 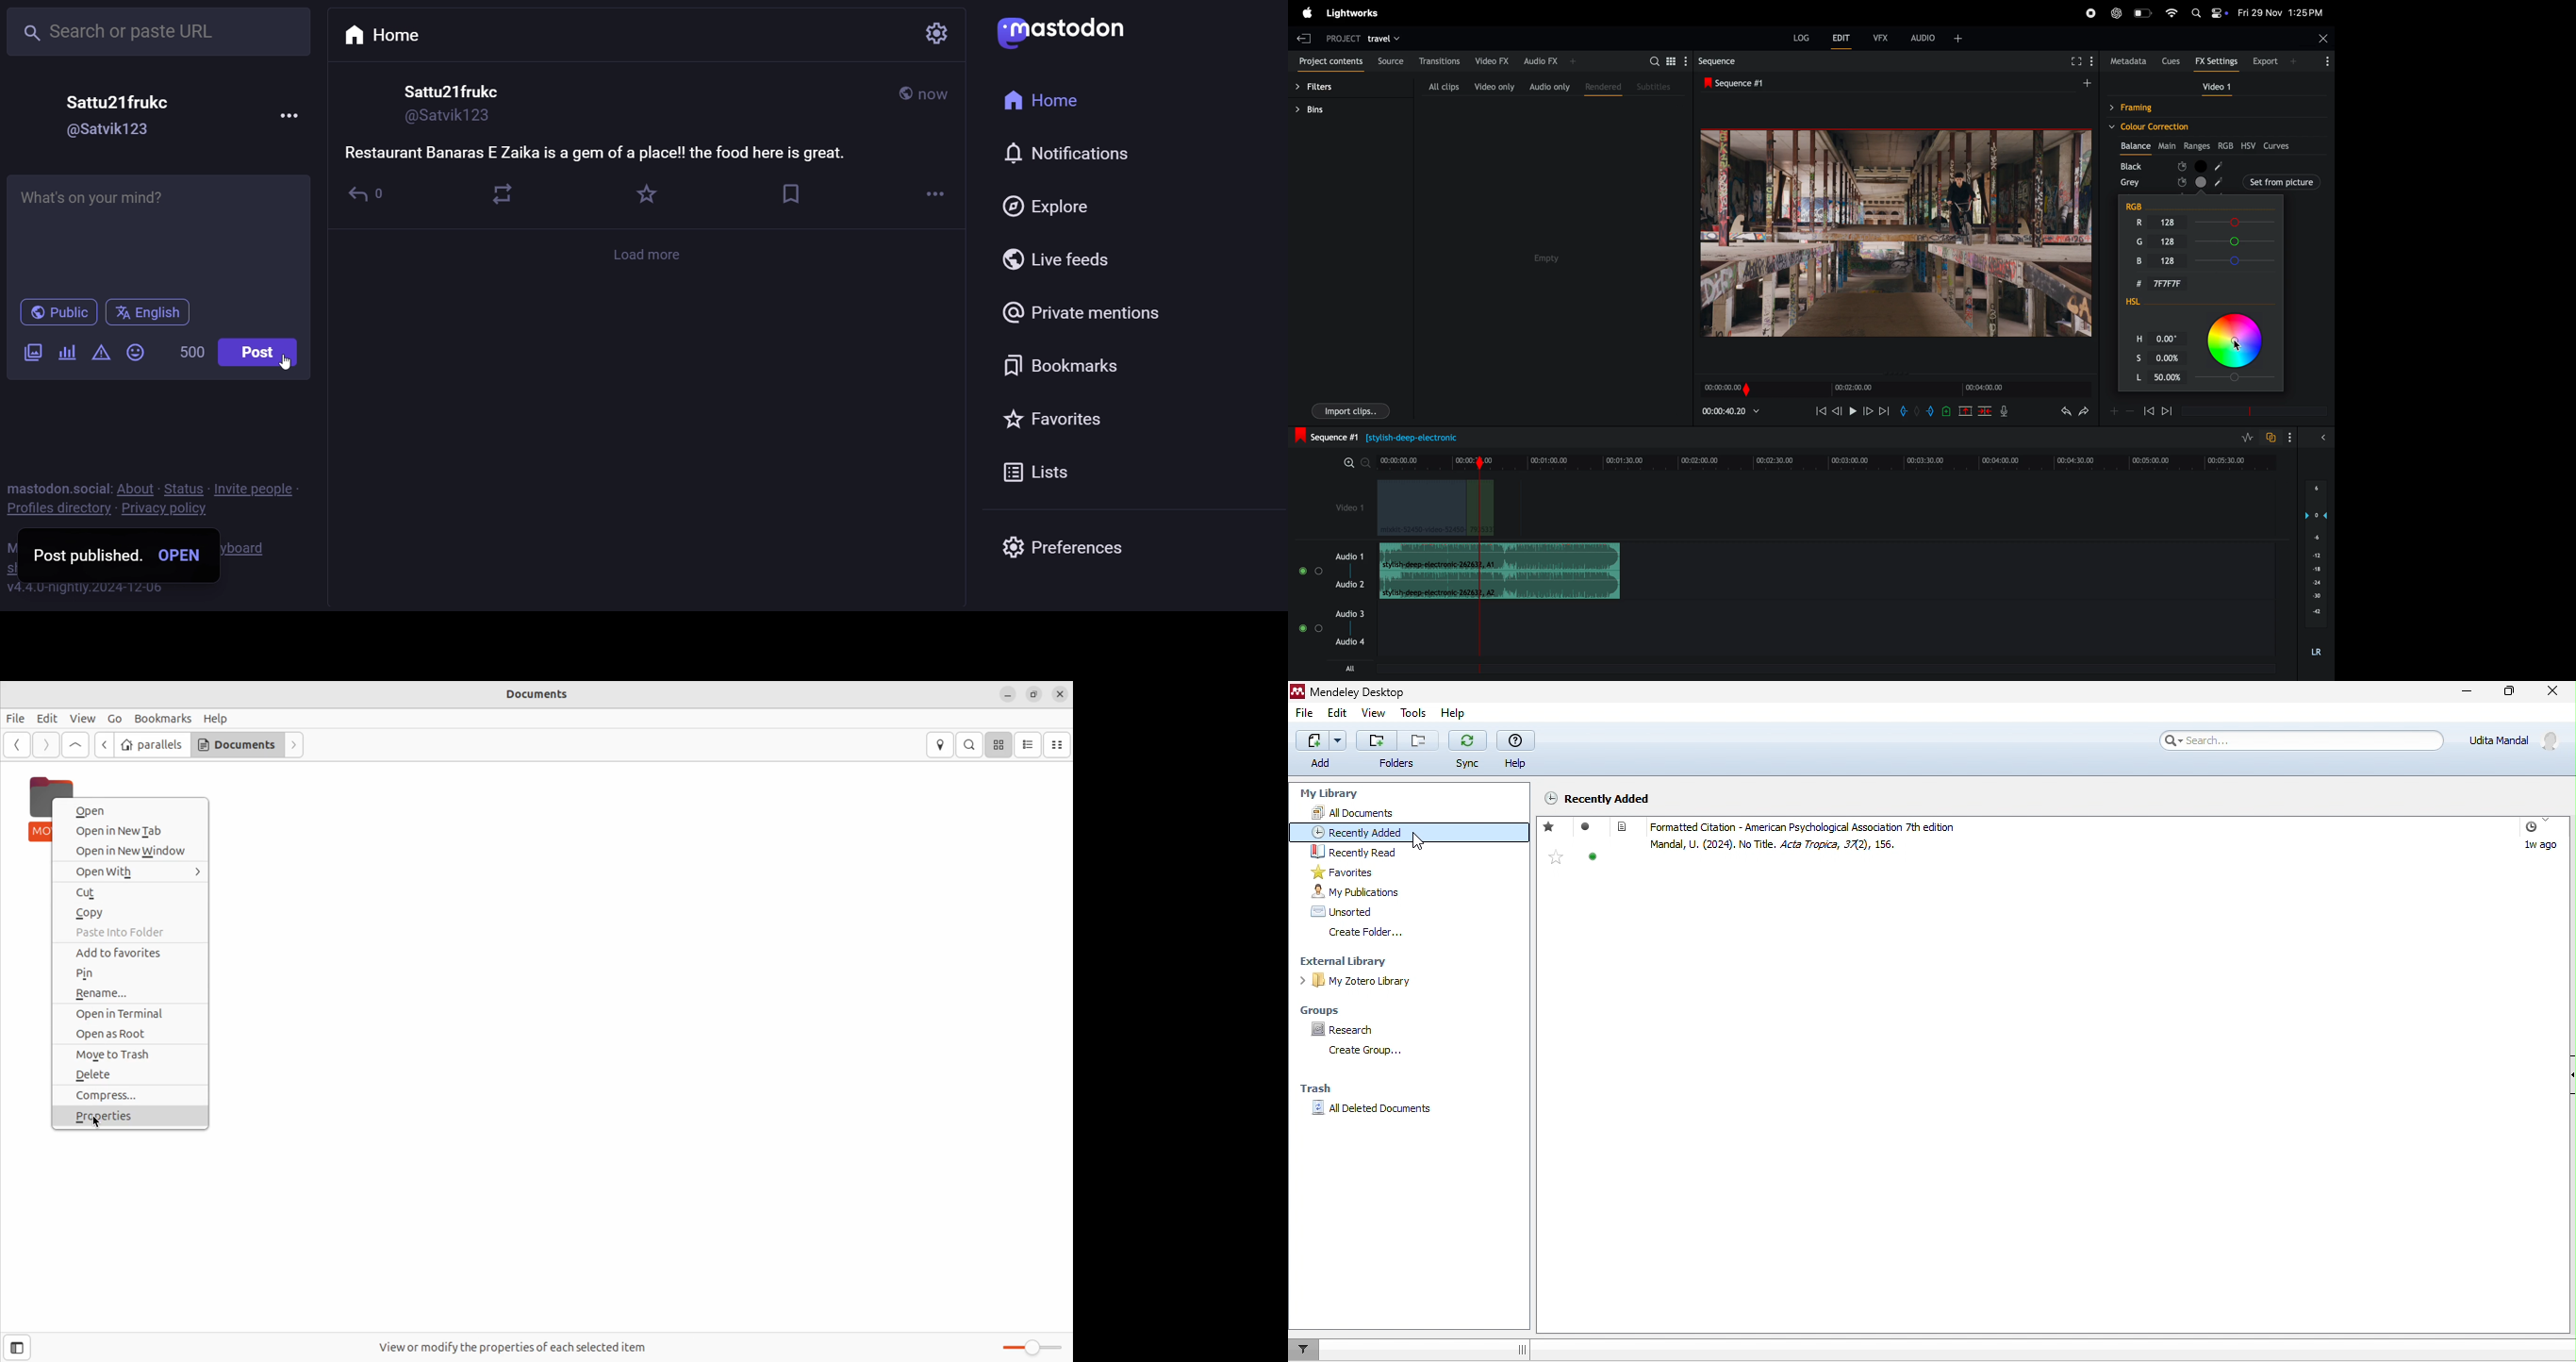 I want to click on rgb, so click(x=2227, y=145).